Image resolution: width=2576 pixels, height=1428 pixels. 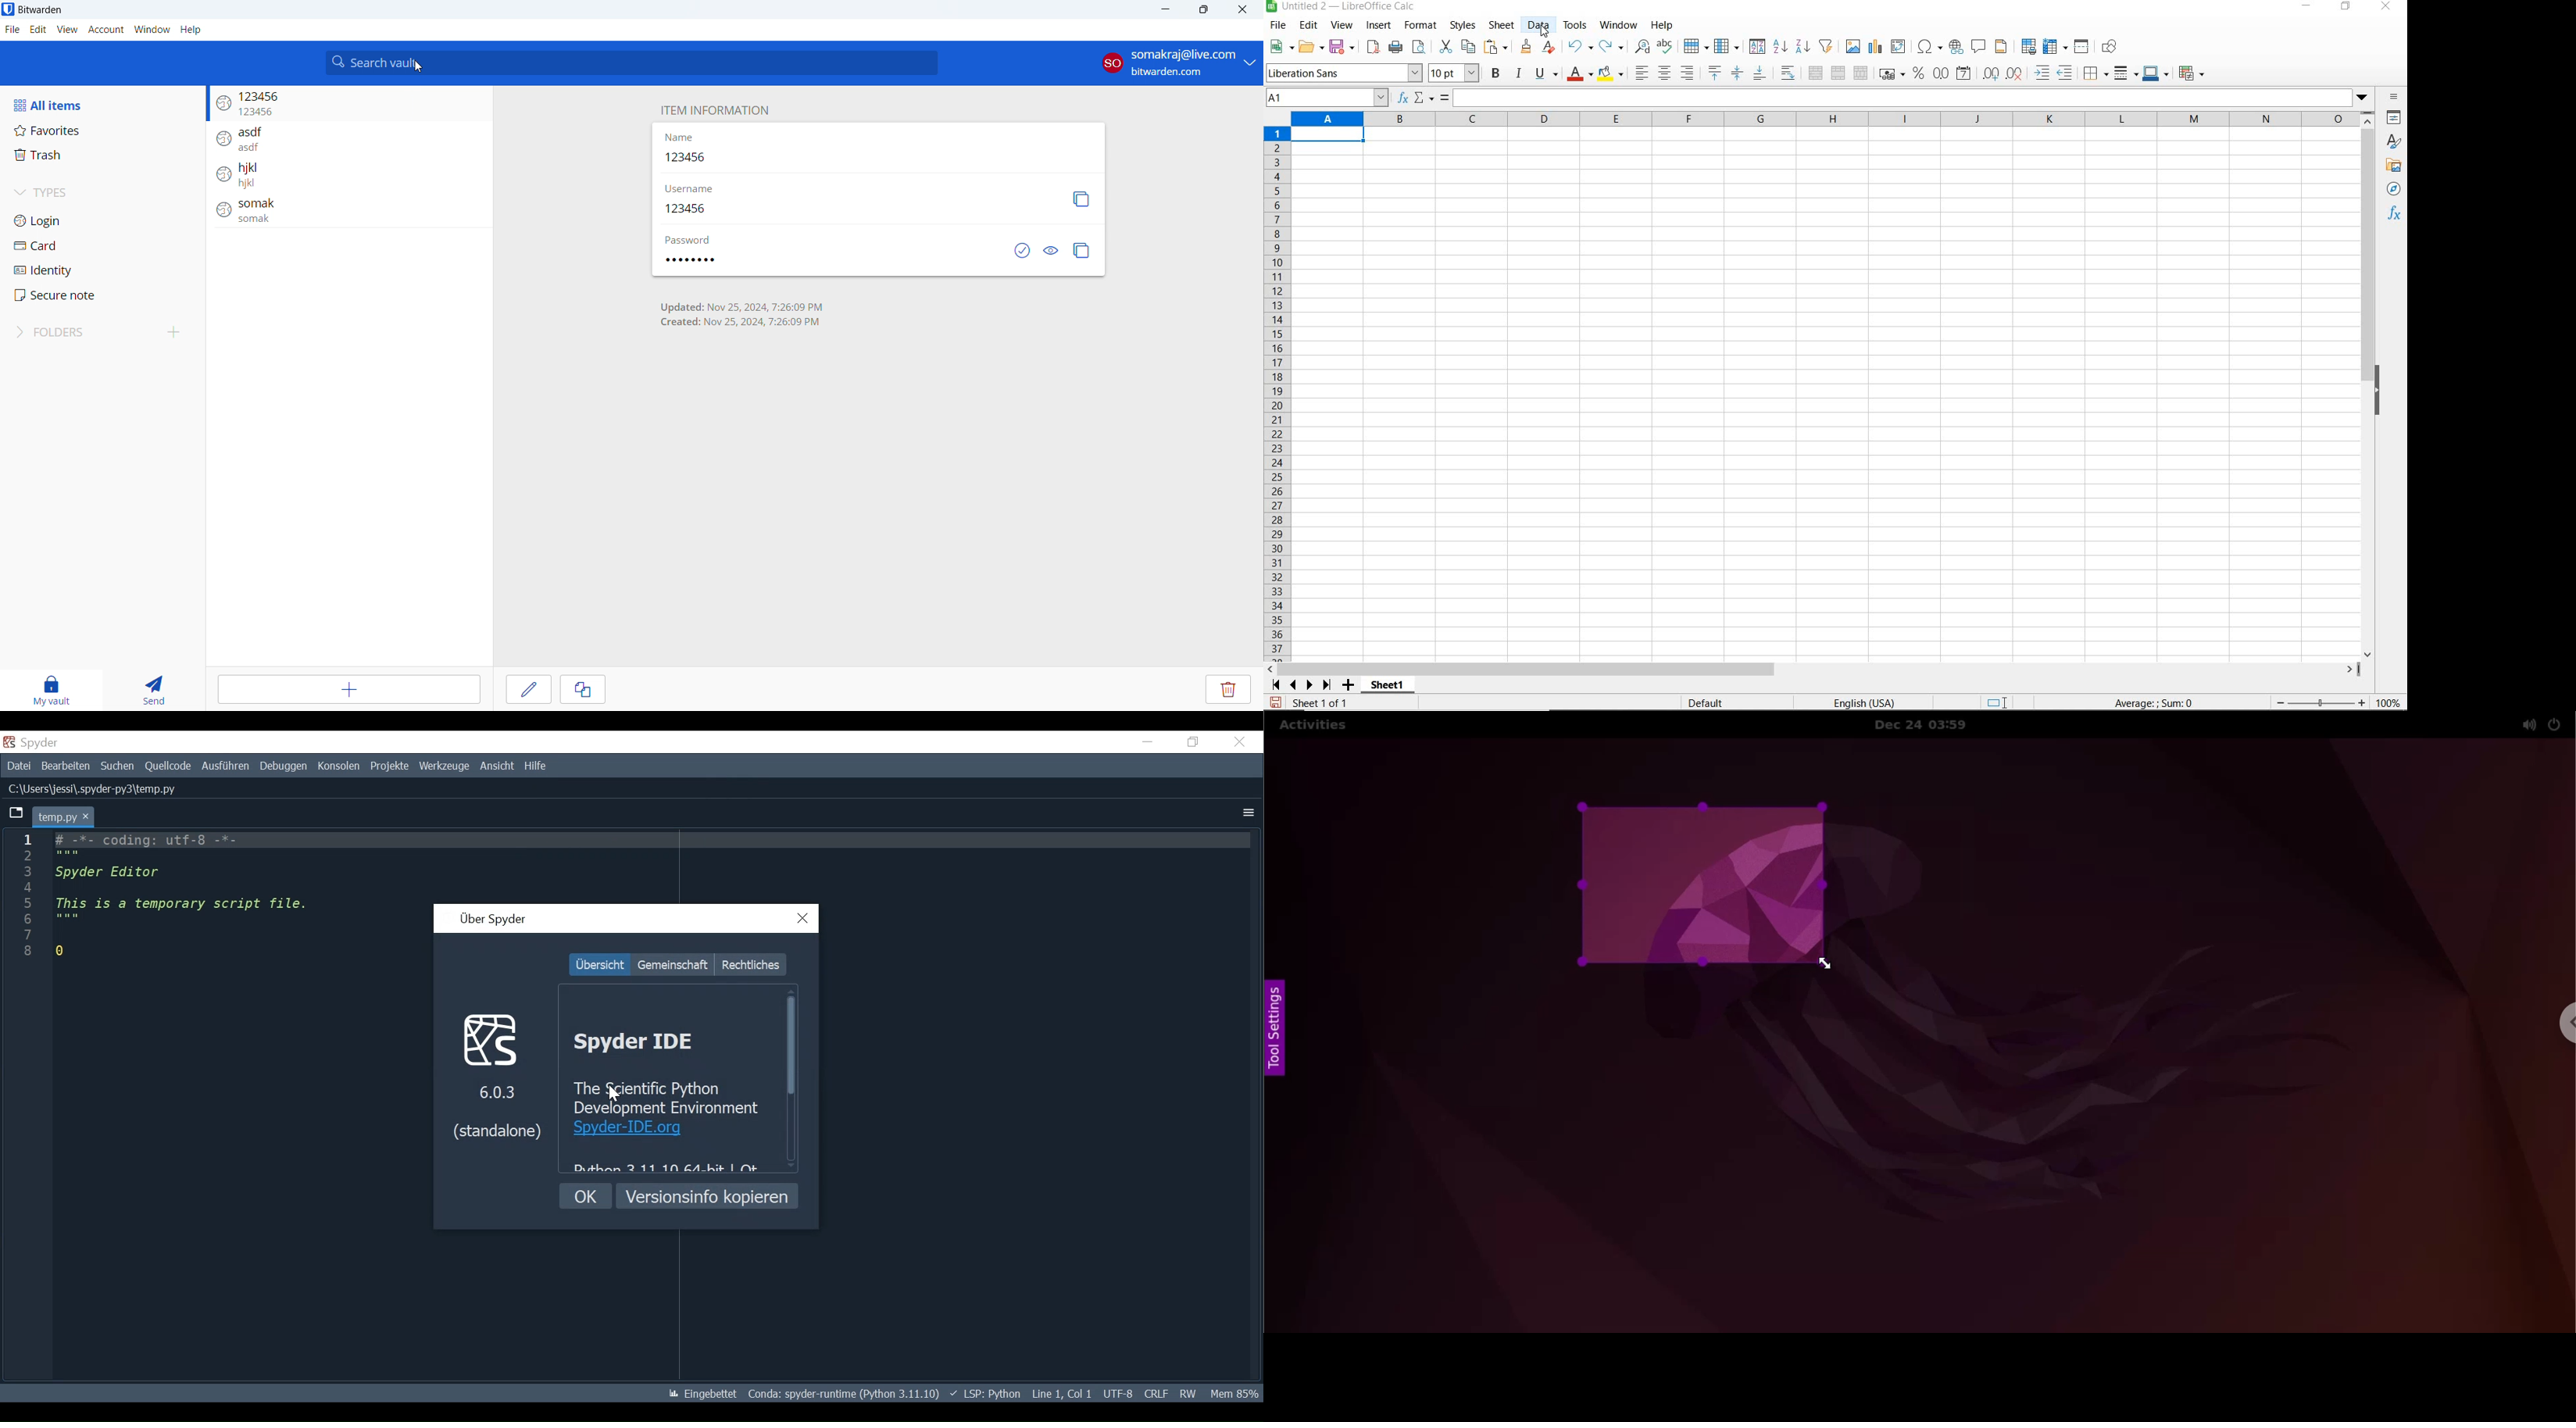 I want to click on spelling, so click(x=1667, y=47).